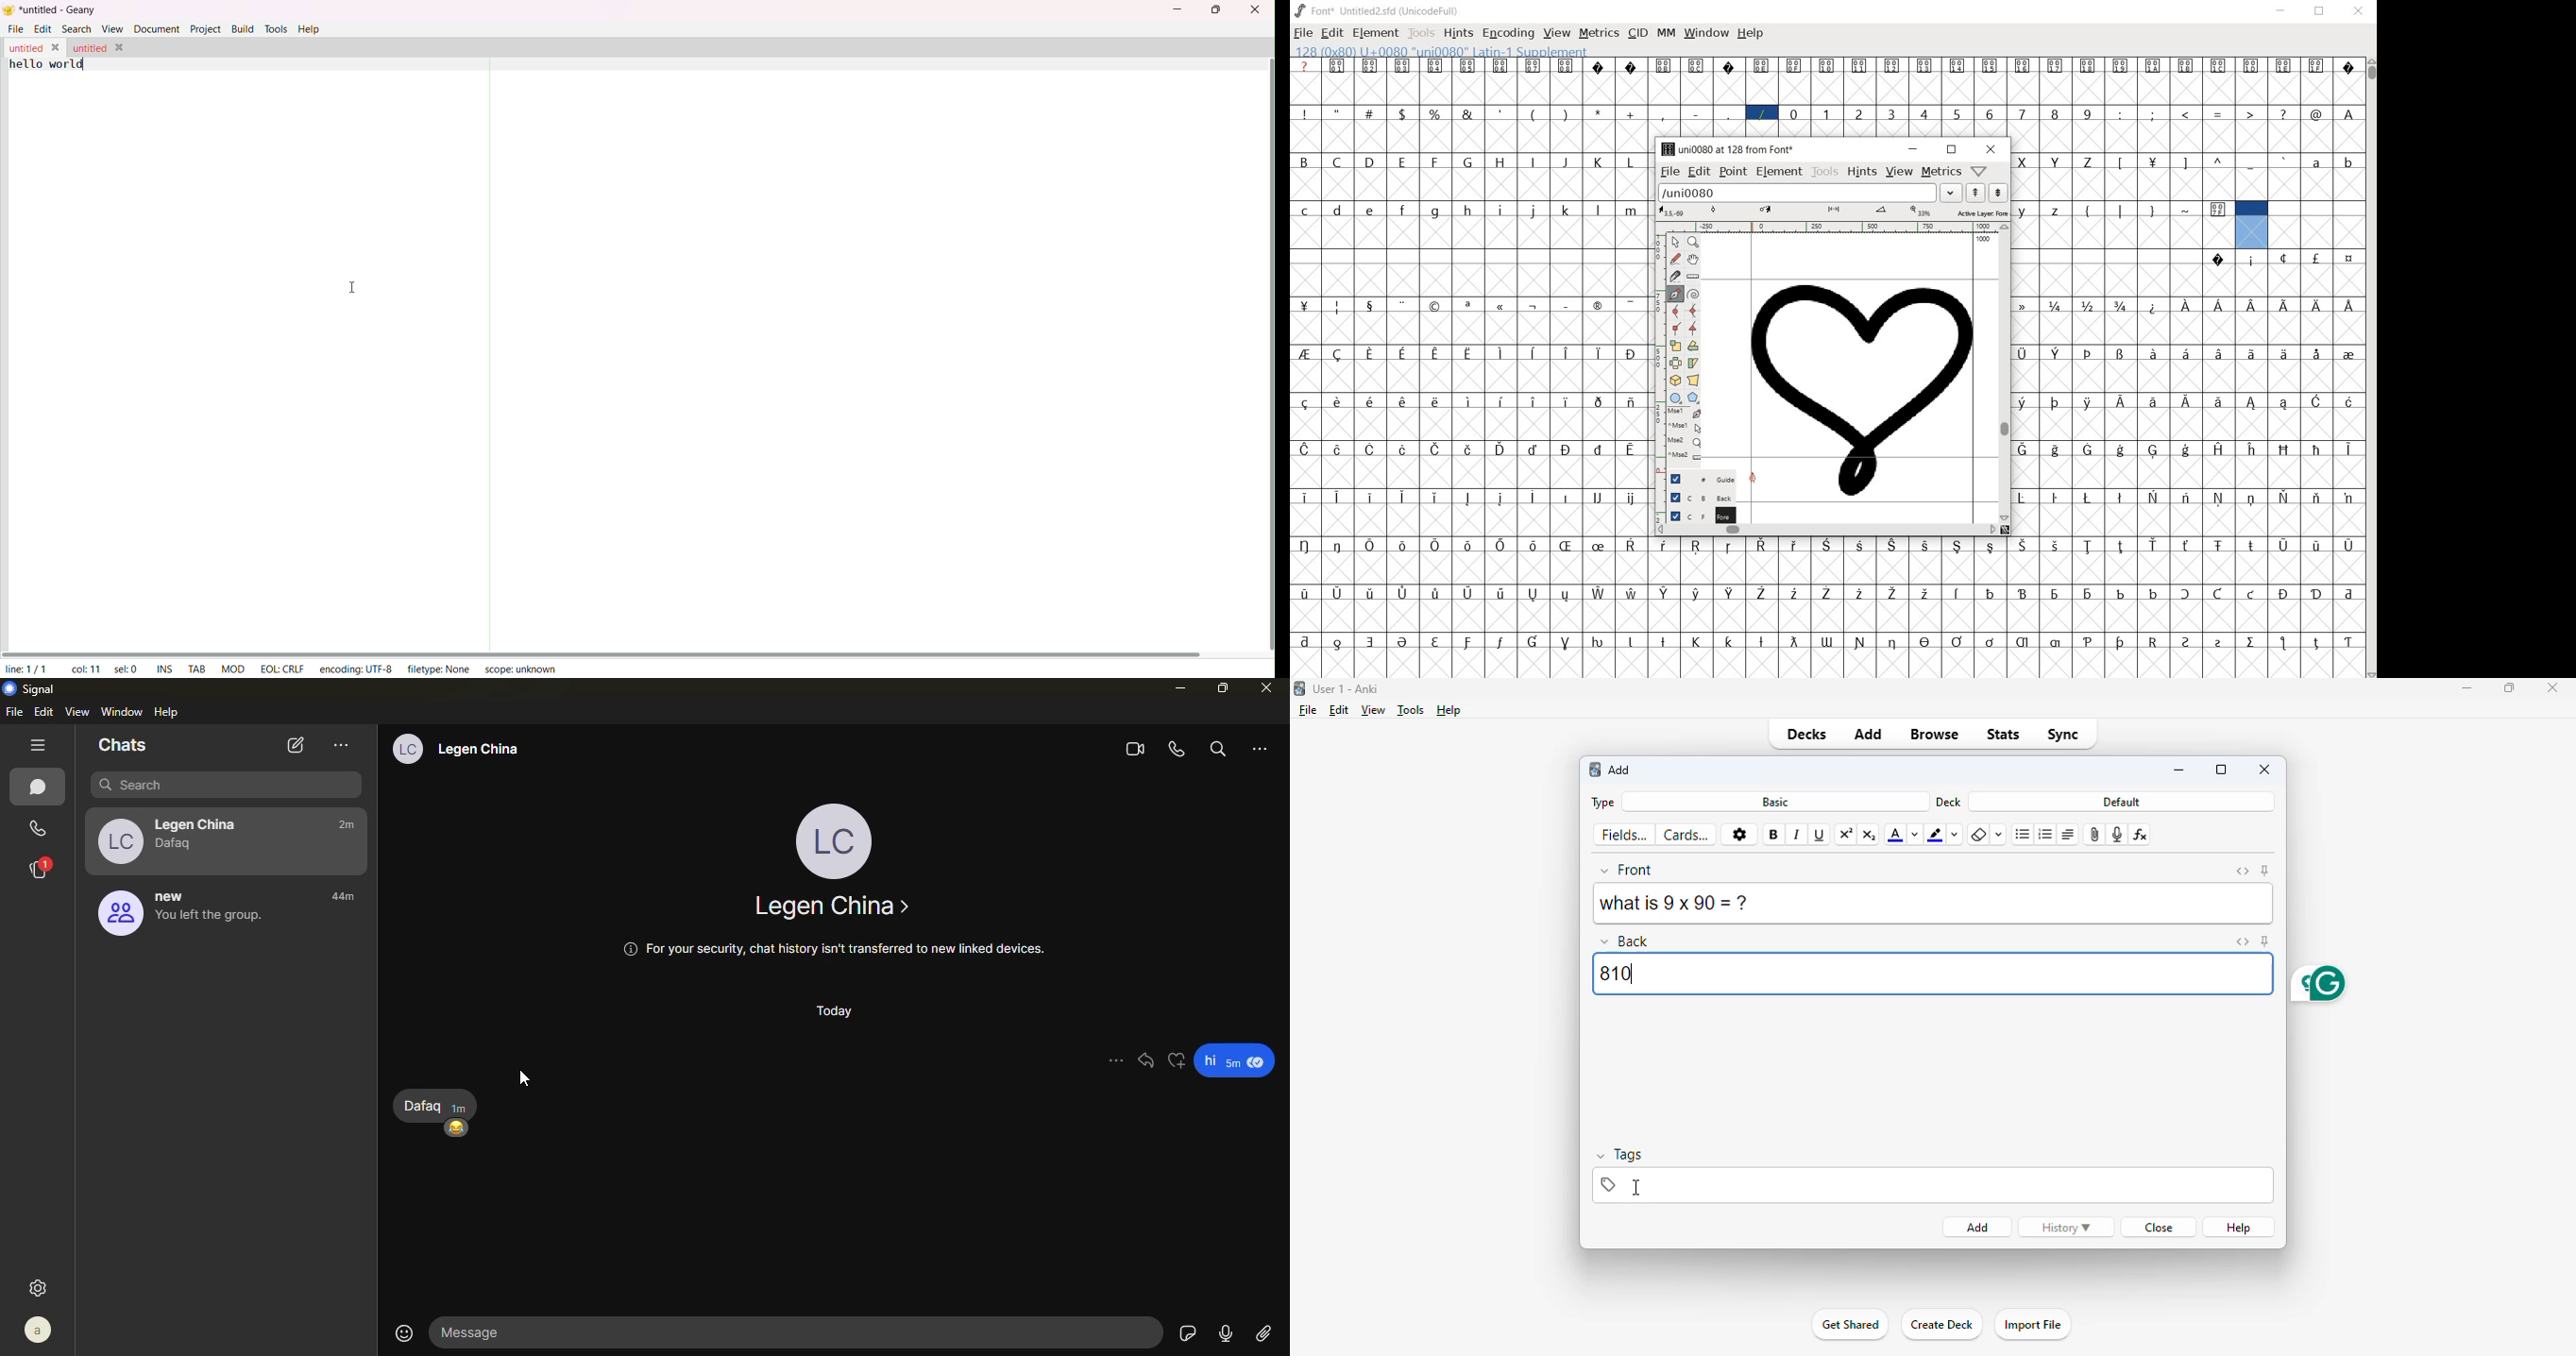  Describe the element at coordinates (1797, 835) in the screenshot. I see `italic` at that location.